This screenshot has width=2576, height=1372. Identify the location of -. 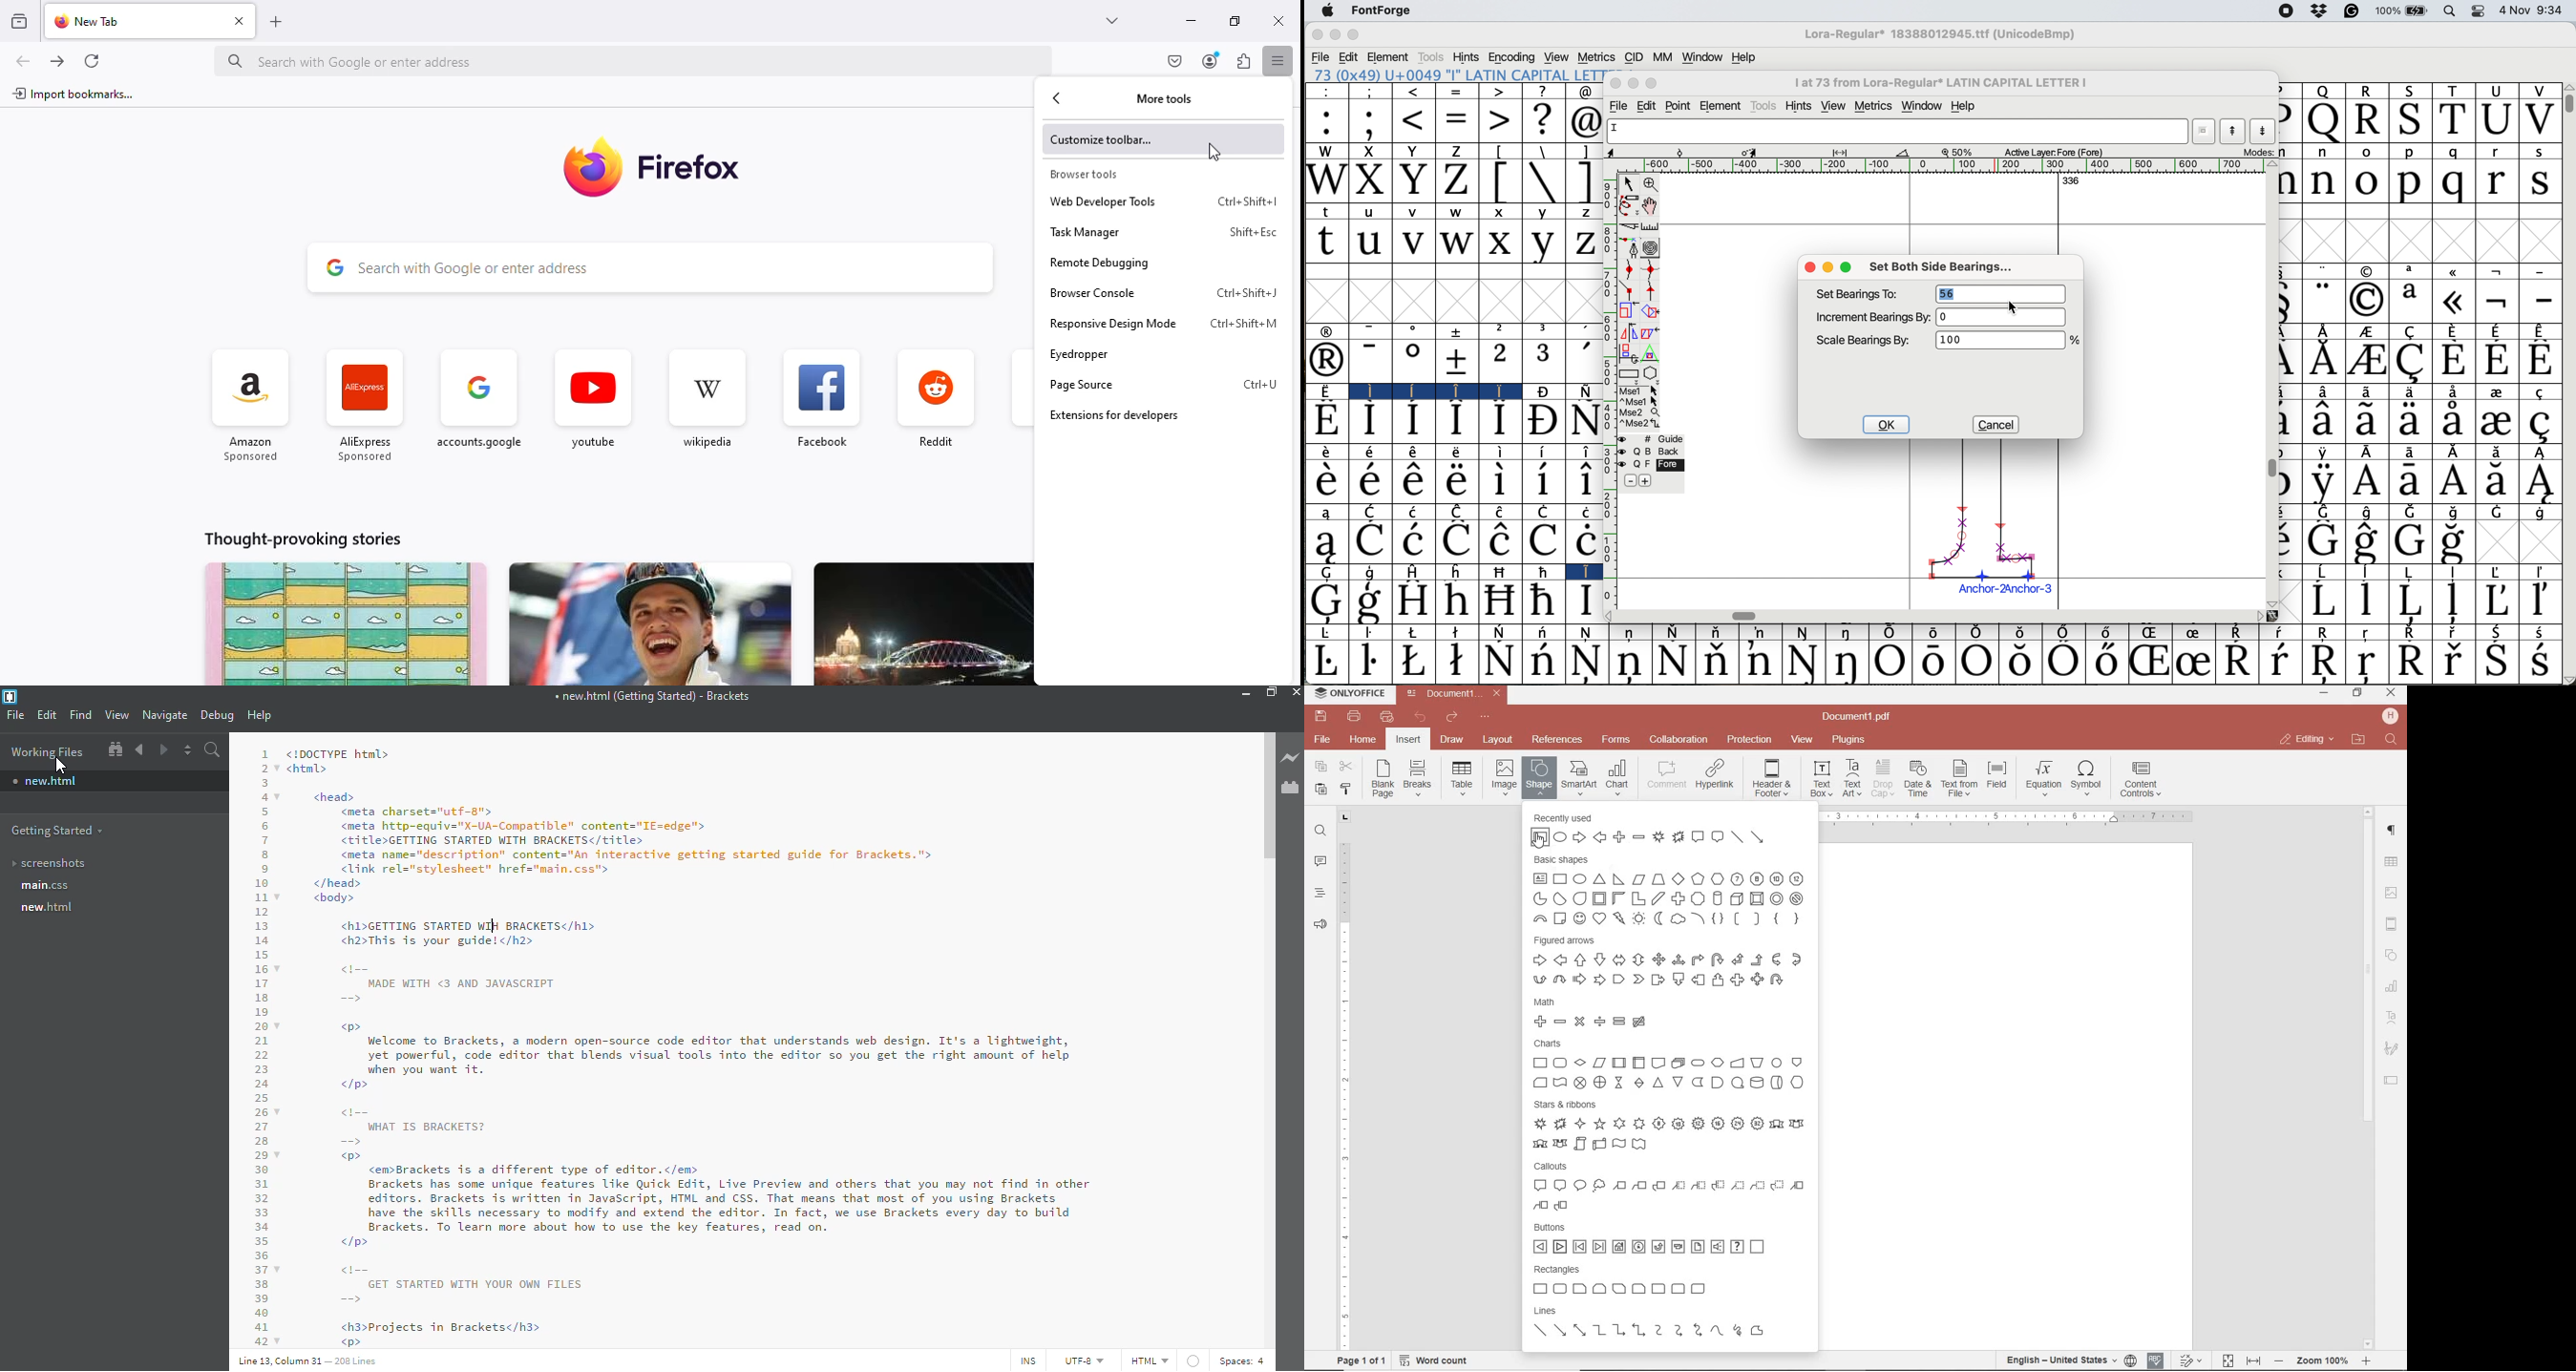
(1371, 330).